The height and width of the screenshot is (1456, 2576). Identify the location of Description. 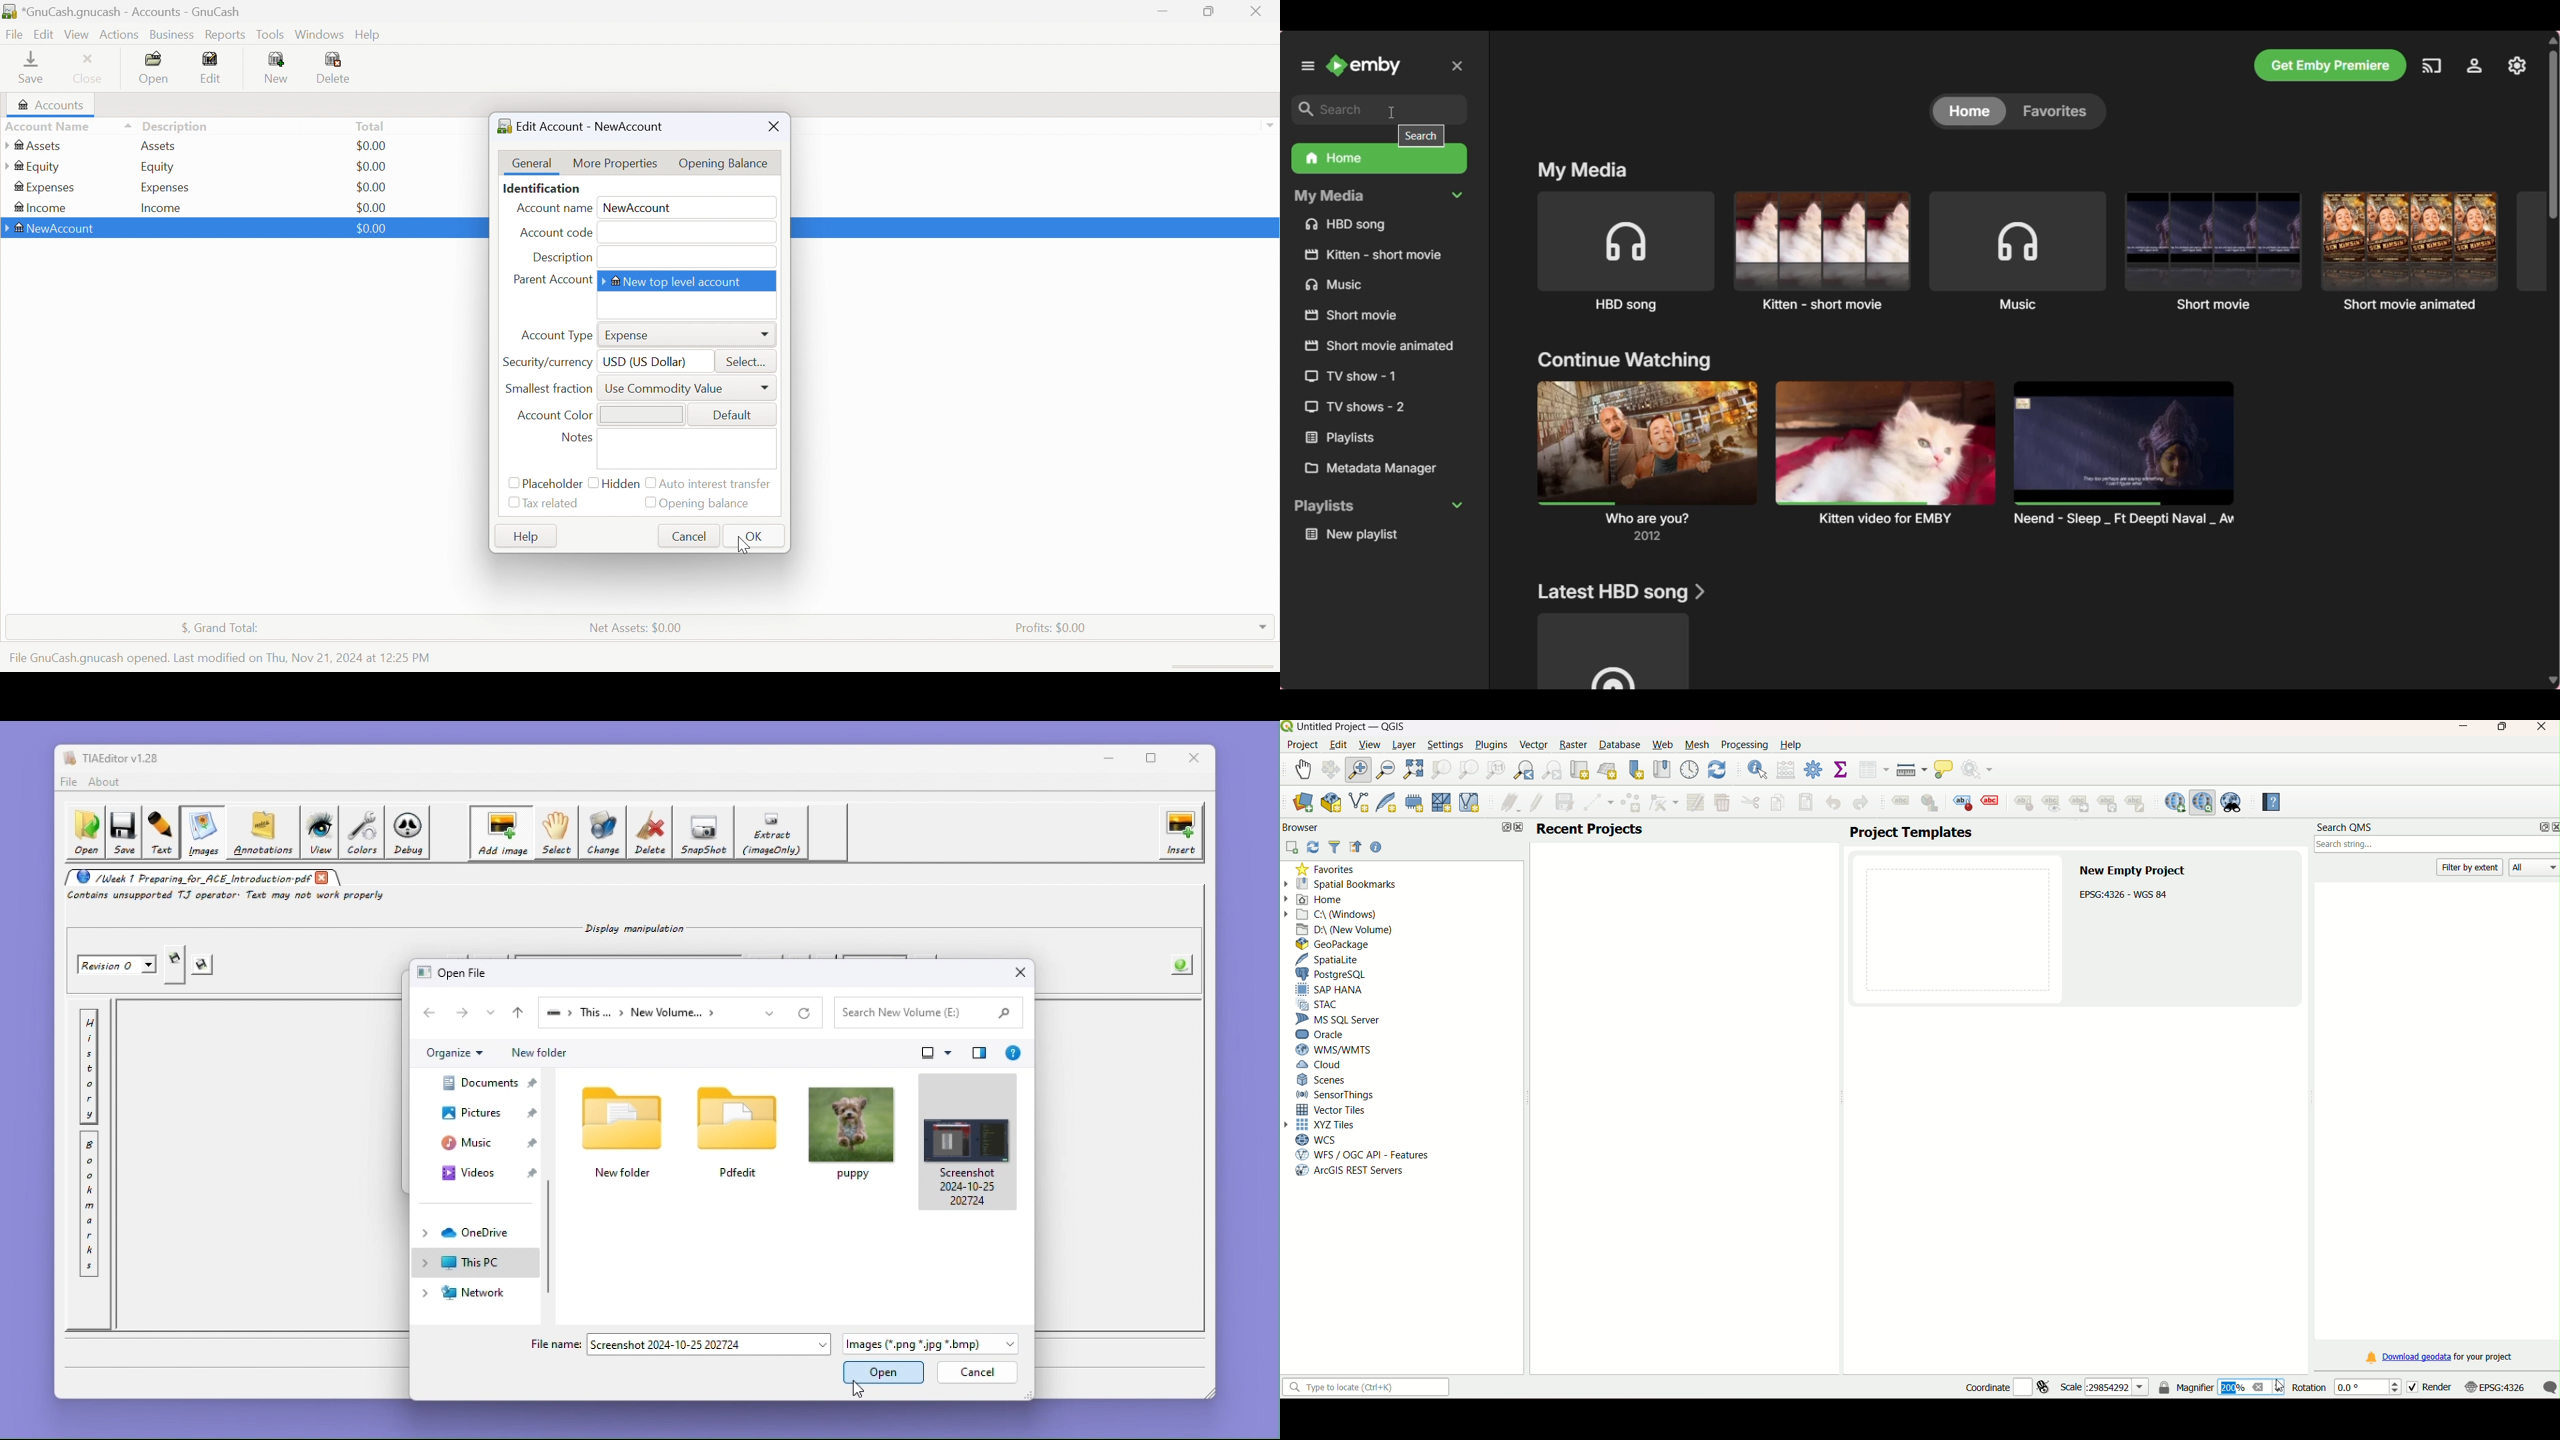
(561, 257).